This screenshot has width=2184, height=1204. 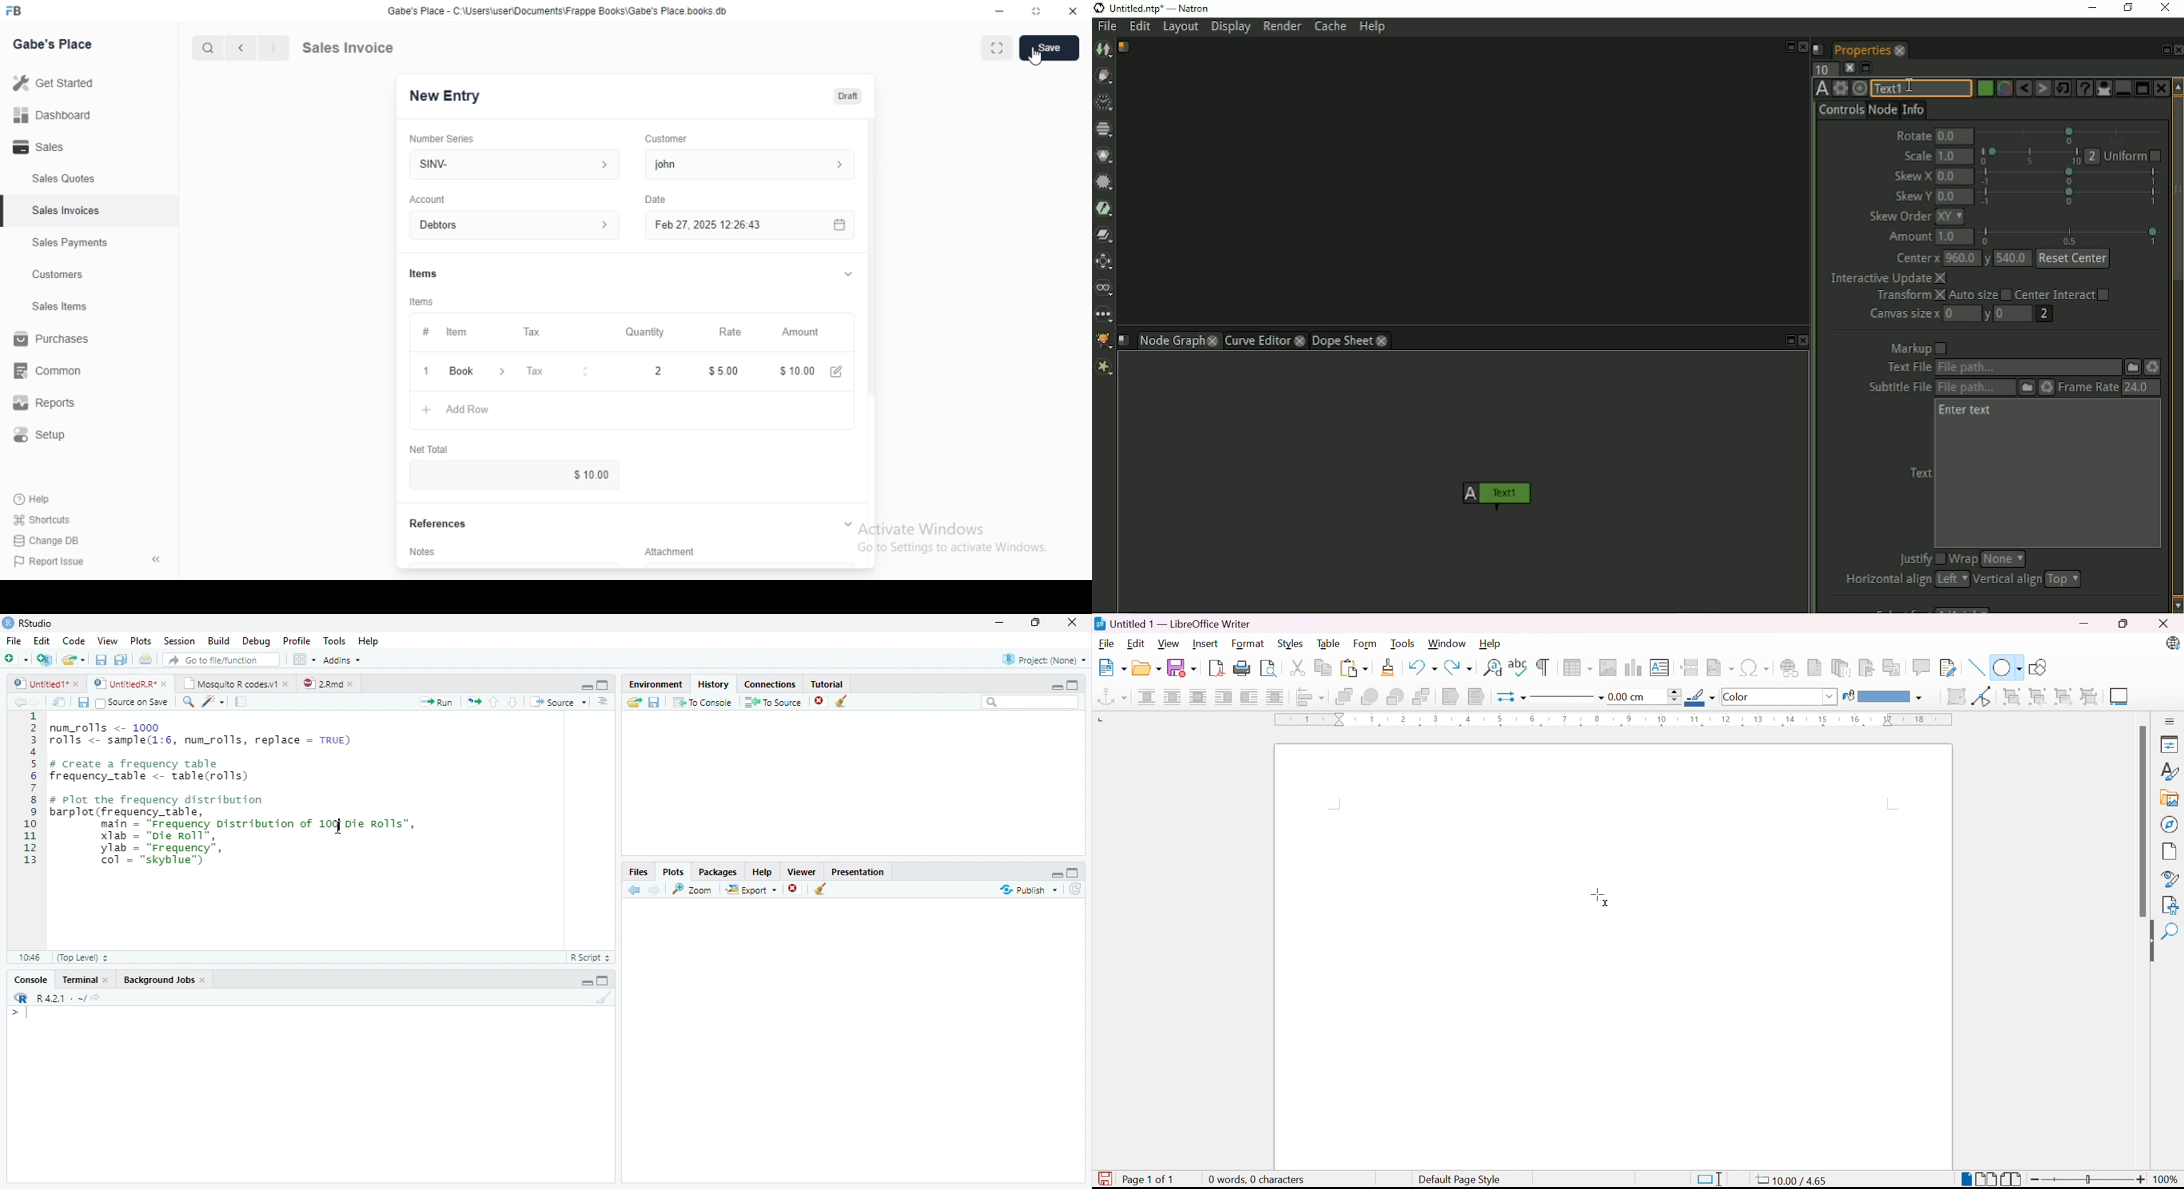 I want to click on Find/Replace, so click(x=186, y=702).